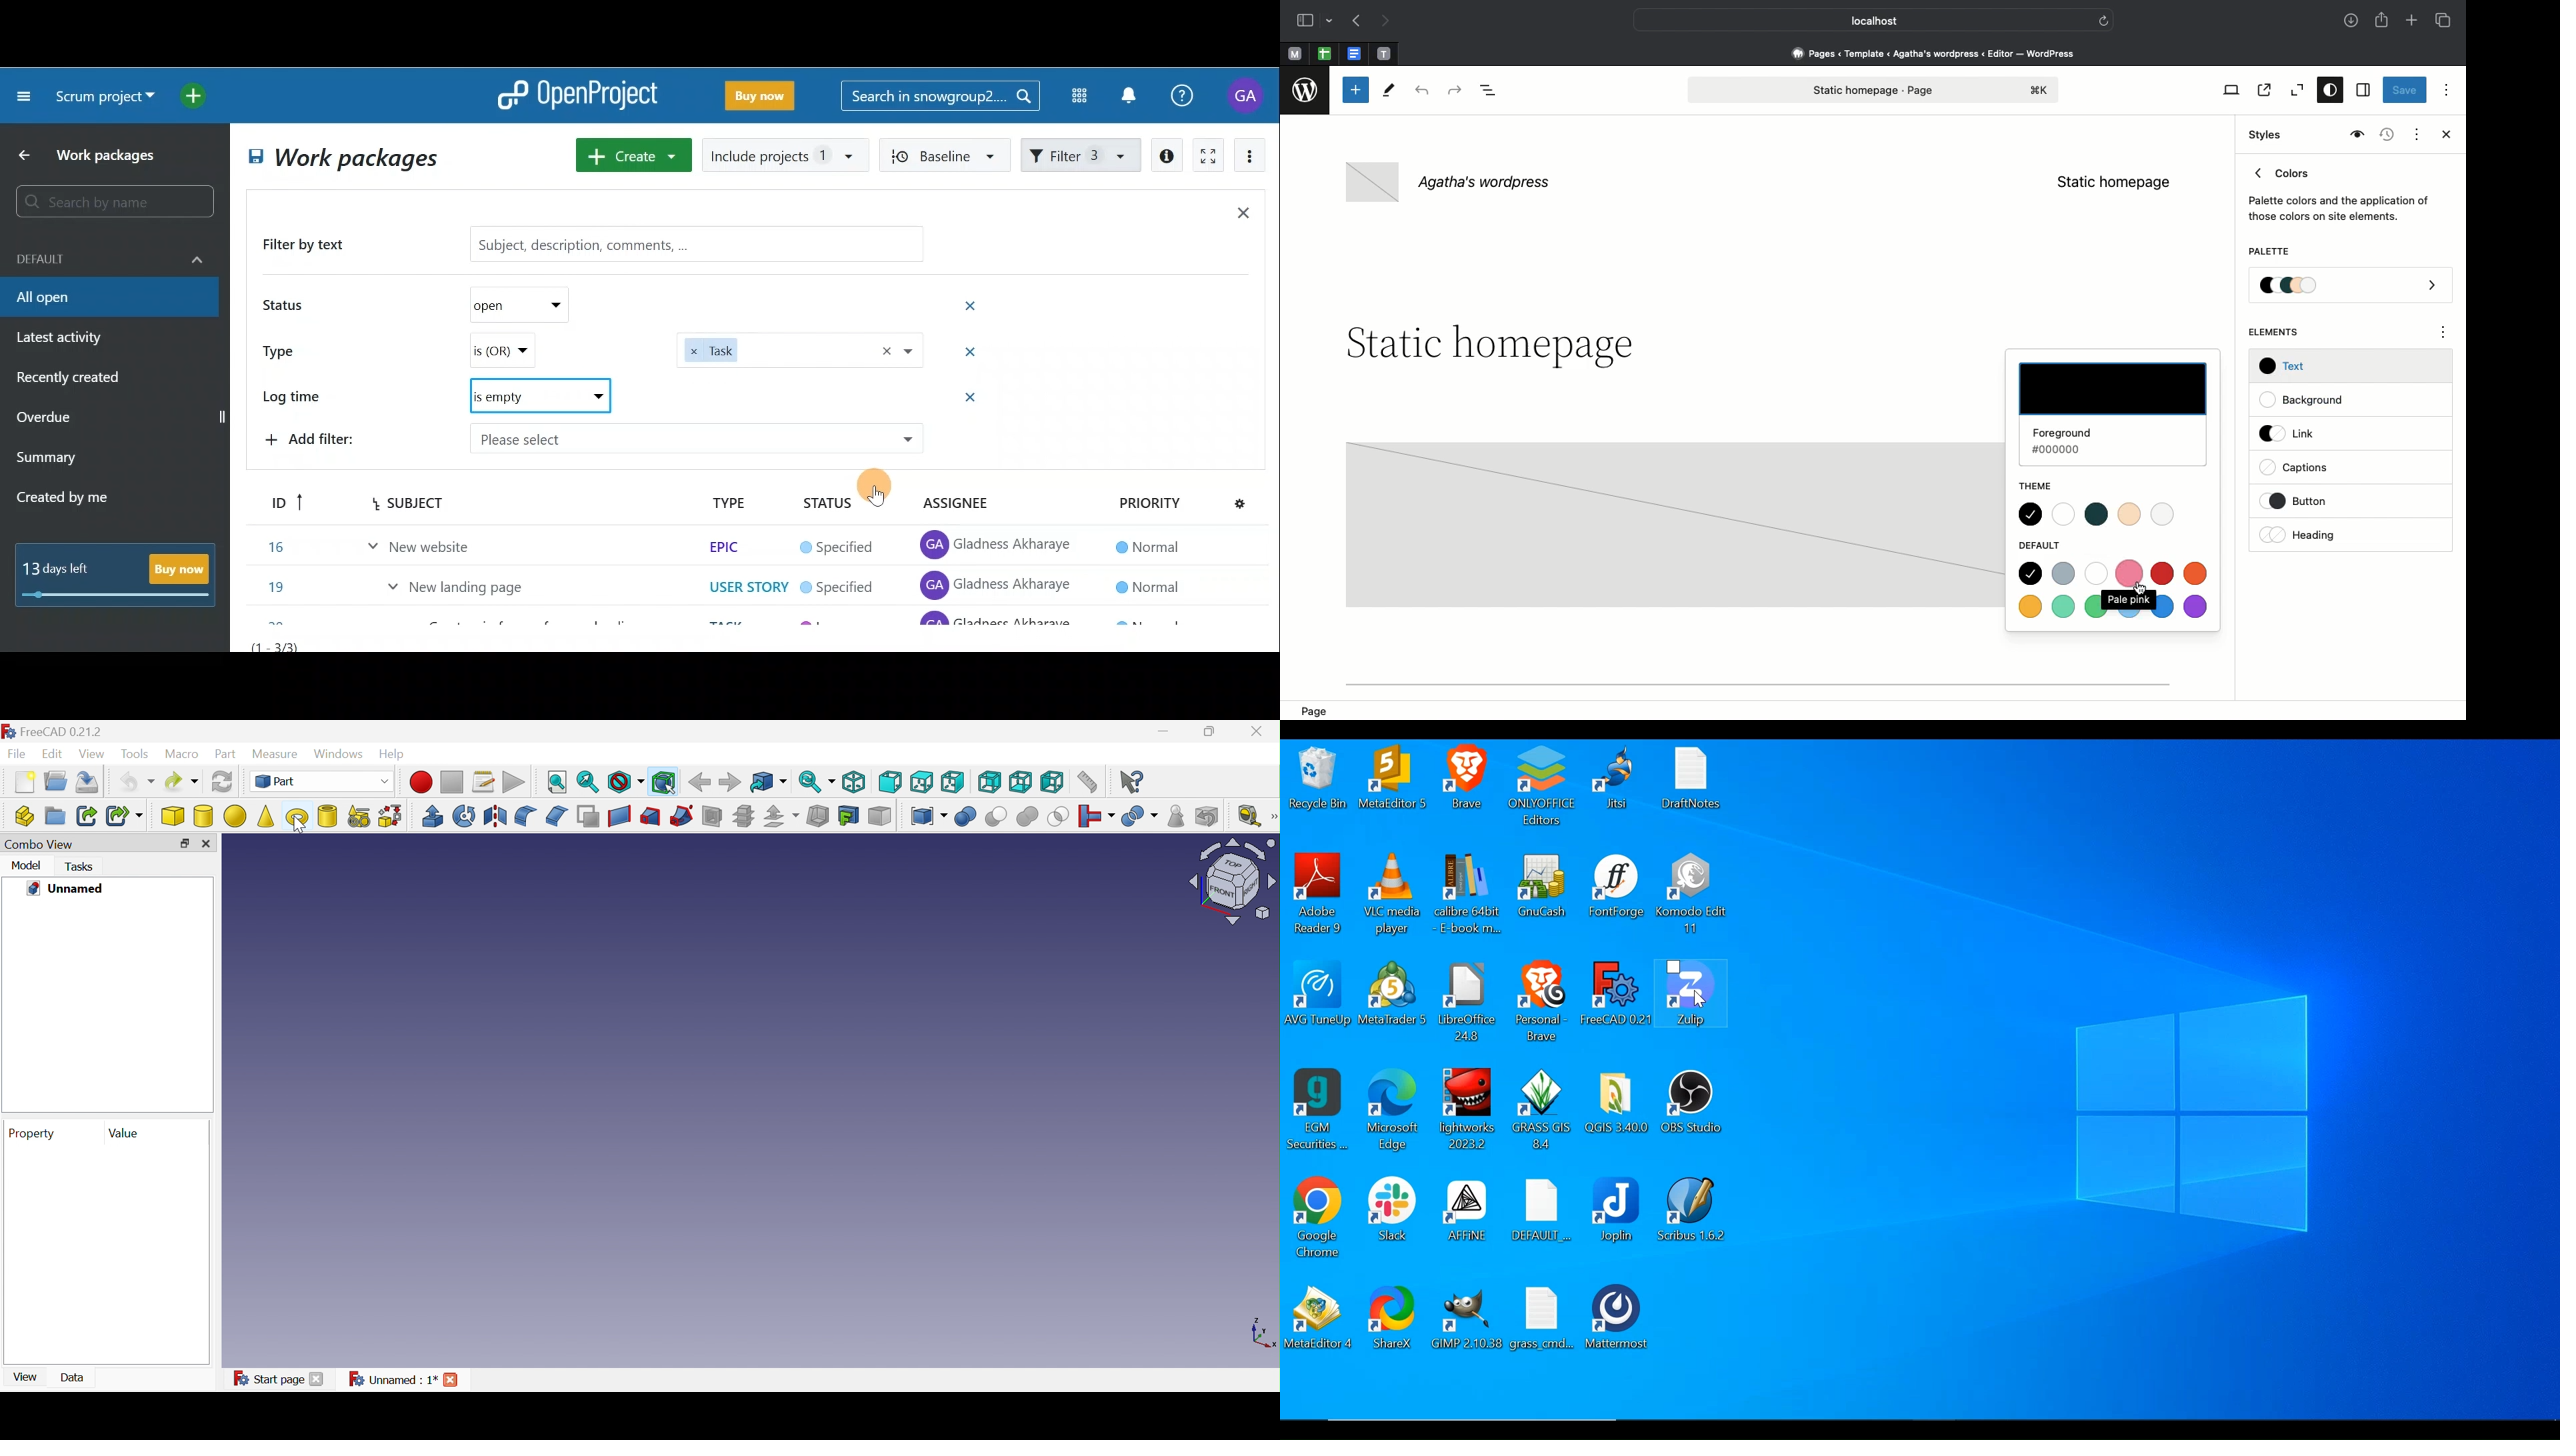  What do you see at coordinates (1615, 1321) in the screenshot?
I see `Mattermost Desktop icon` at bounding box center [1615, 1321].